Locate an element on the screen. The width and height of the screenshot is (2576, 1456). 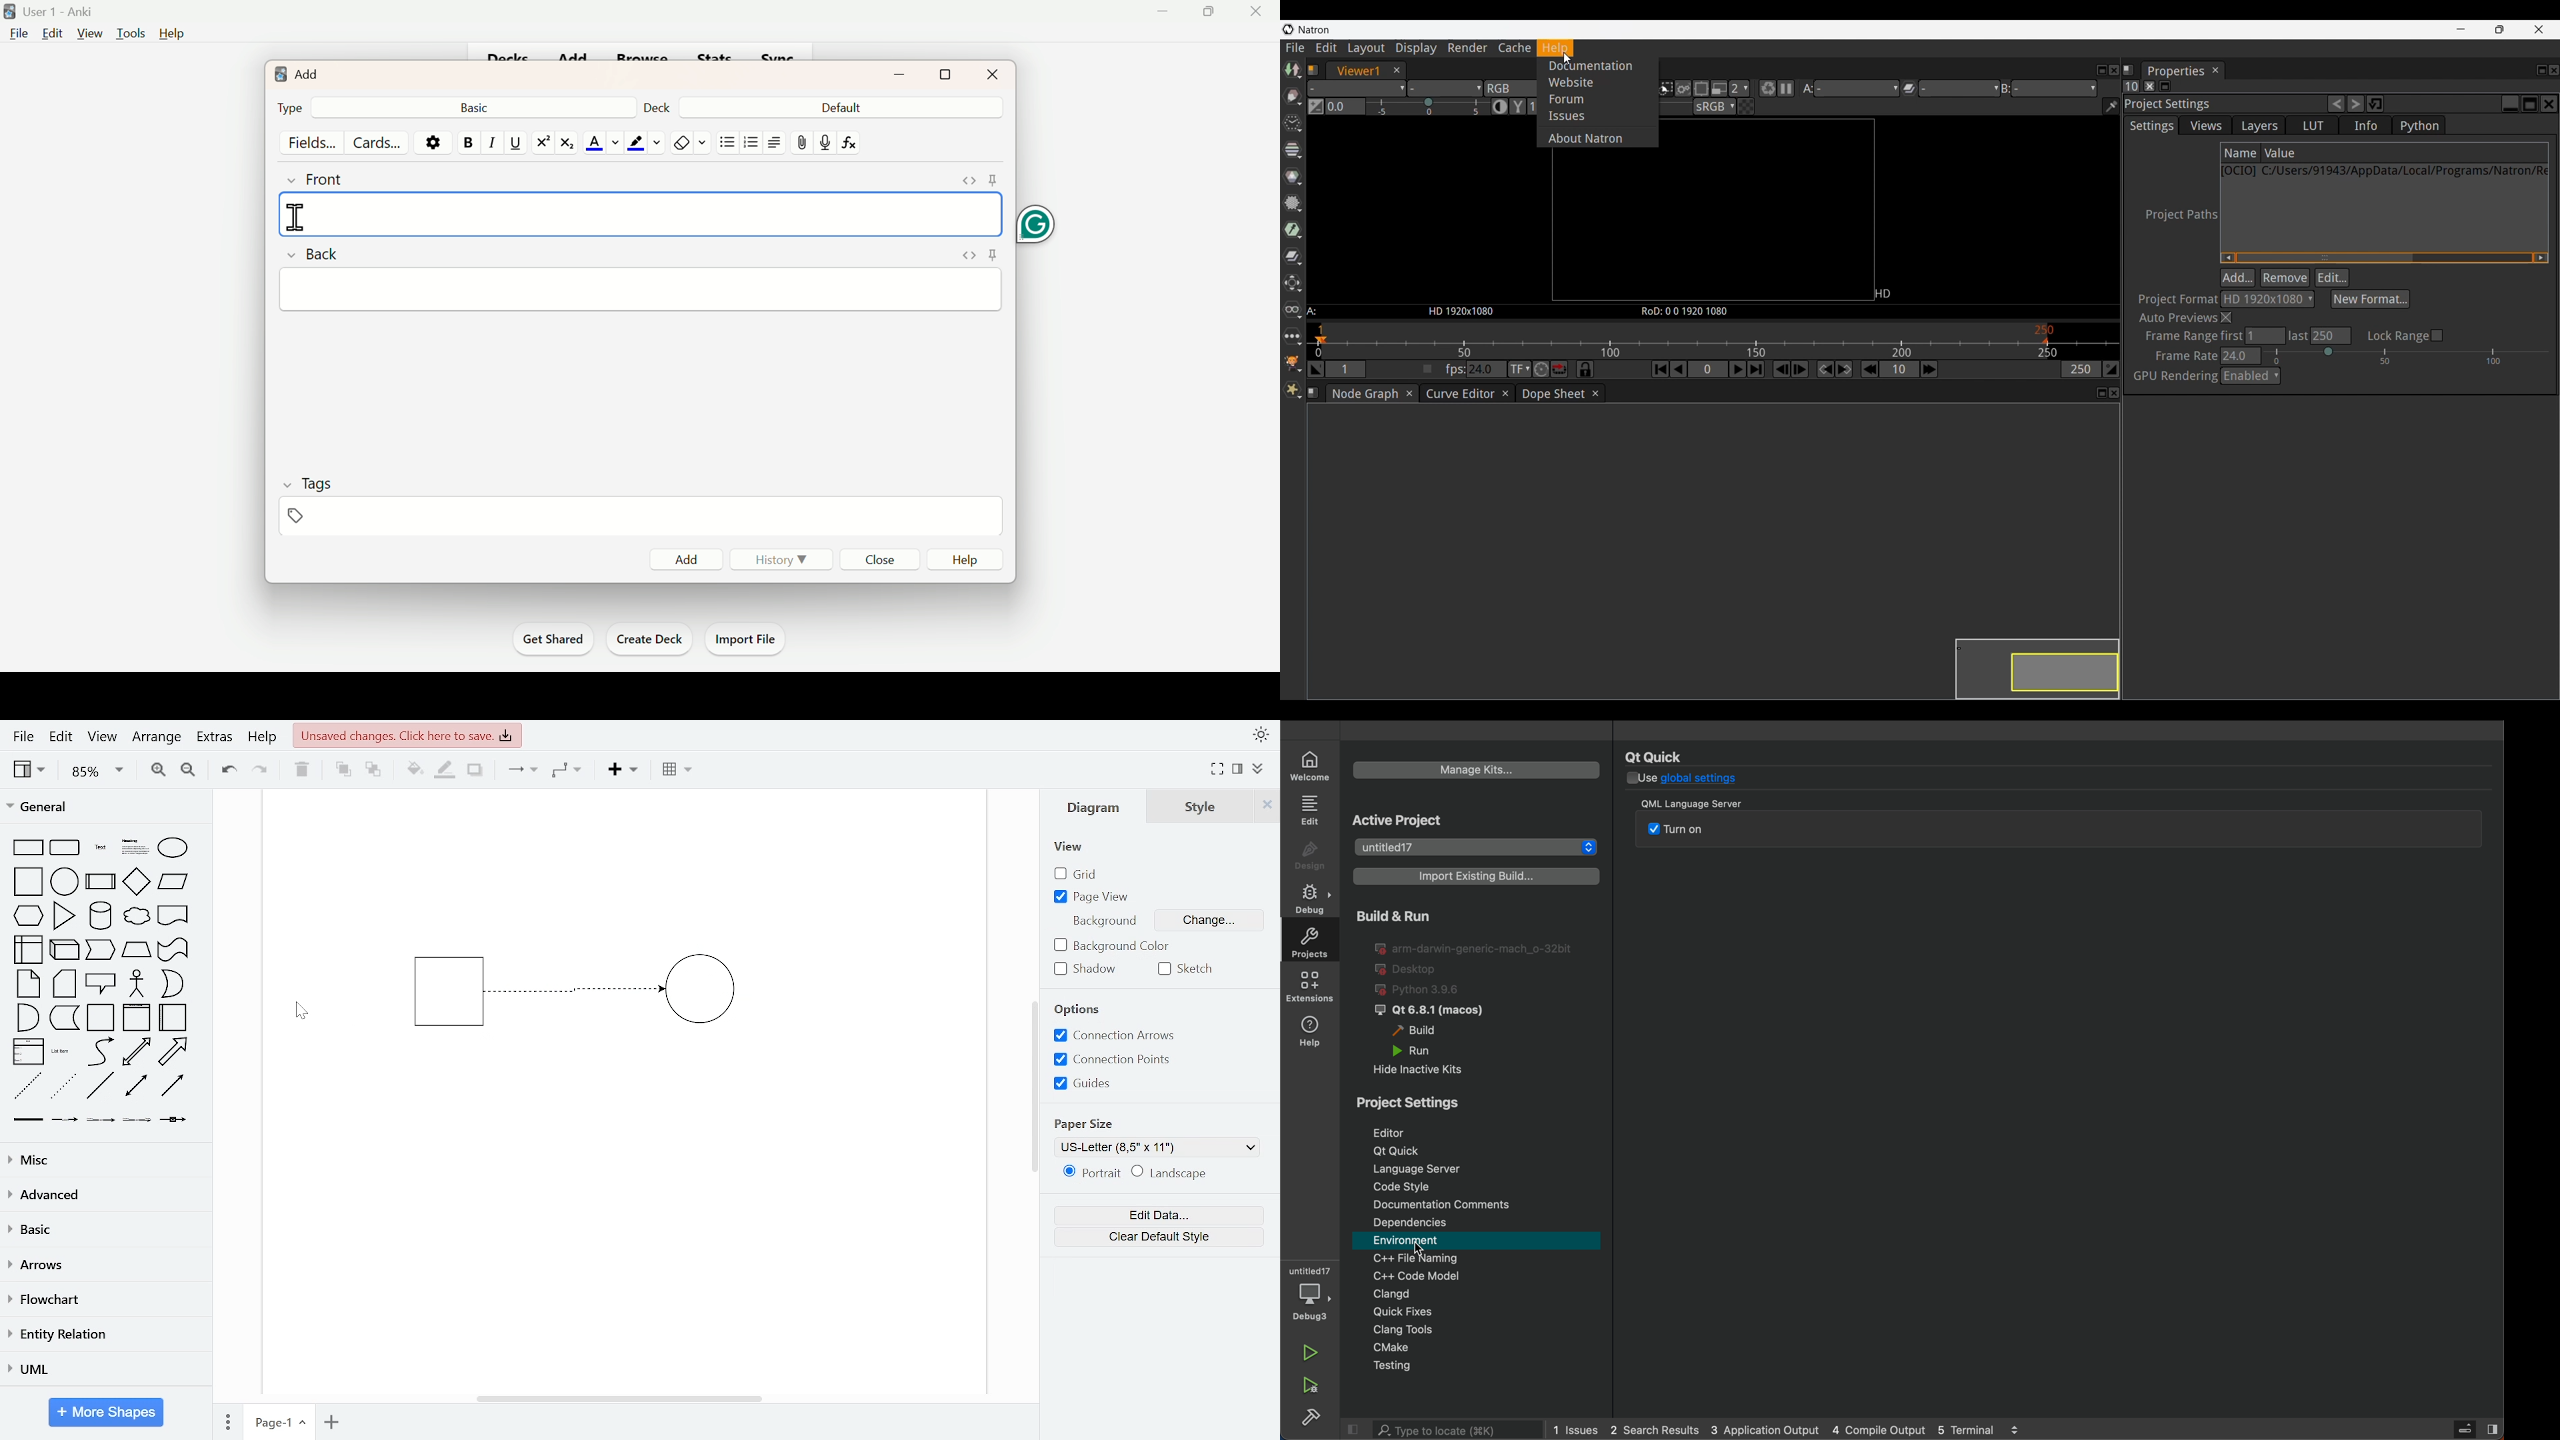
Tags is located at coordinates (320, 482).